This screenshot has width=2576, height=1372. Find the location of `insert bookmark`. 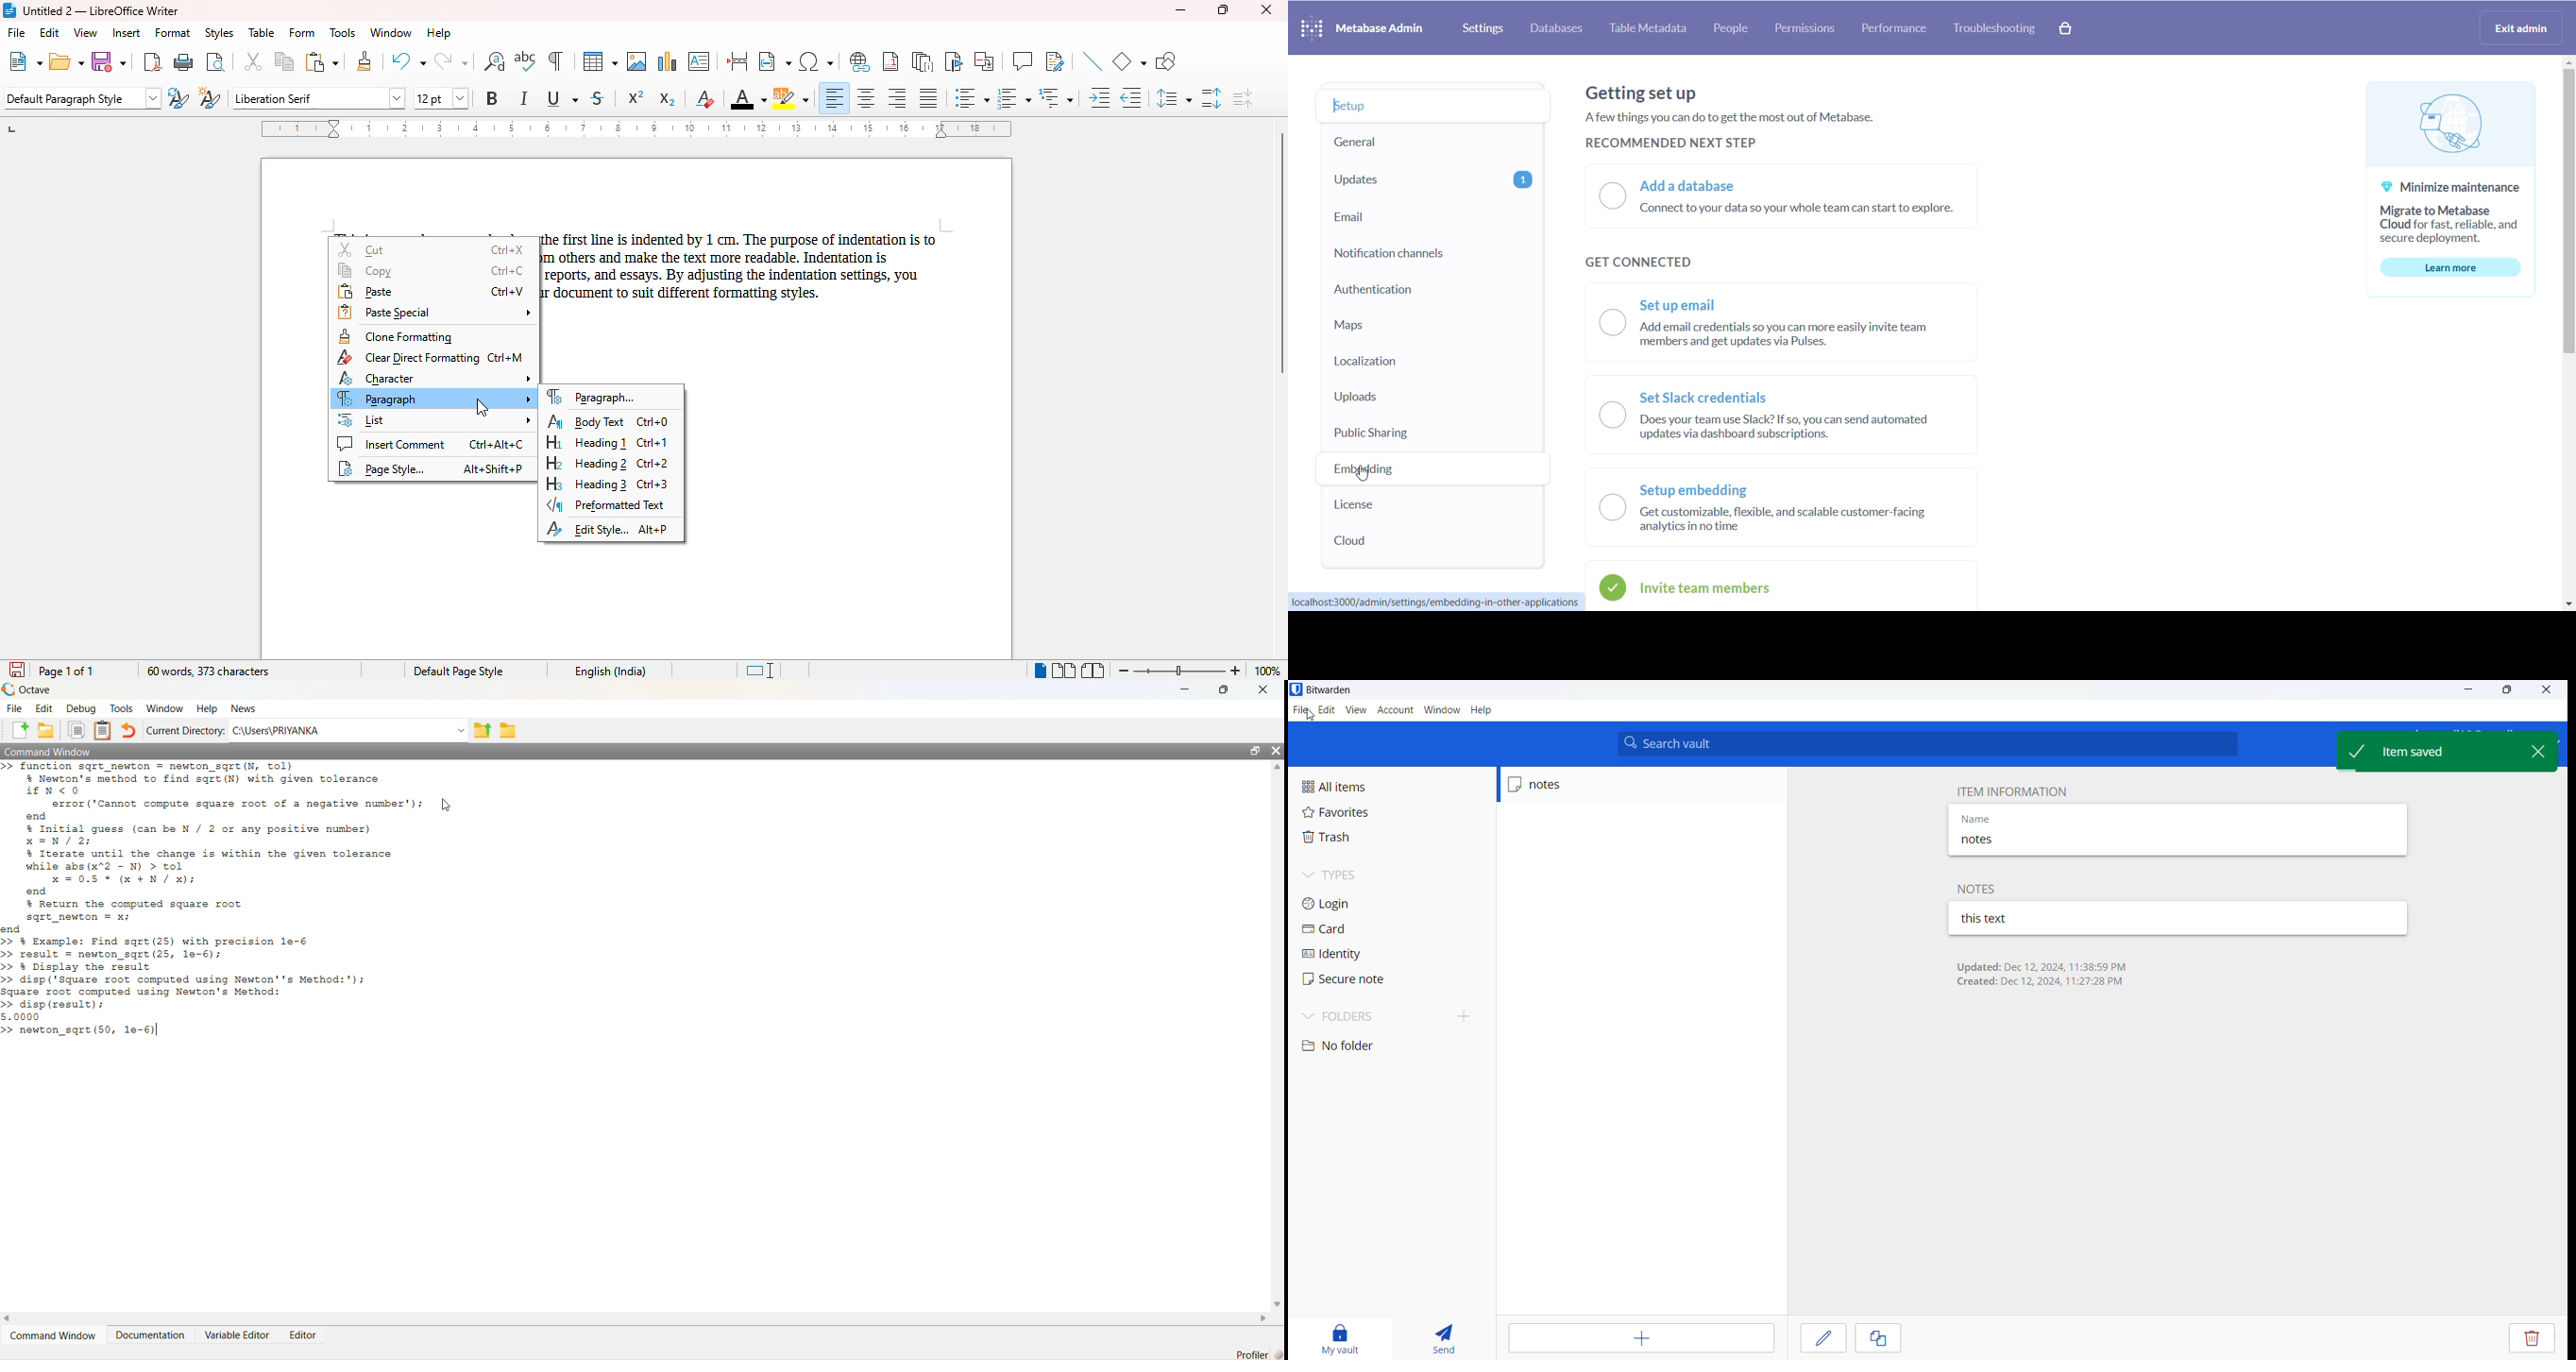

insert bookmark is located at coordinates (955, 61).